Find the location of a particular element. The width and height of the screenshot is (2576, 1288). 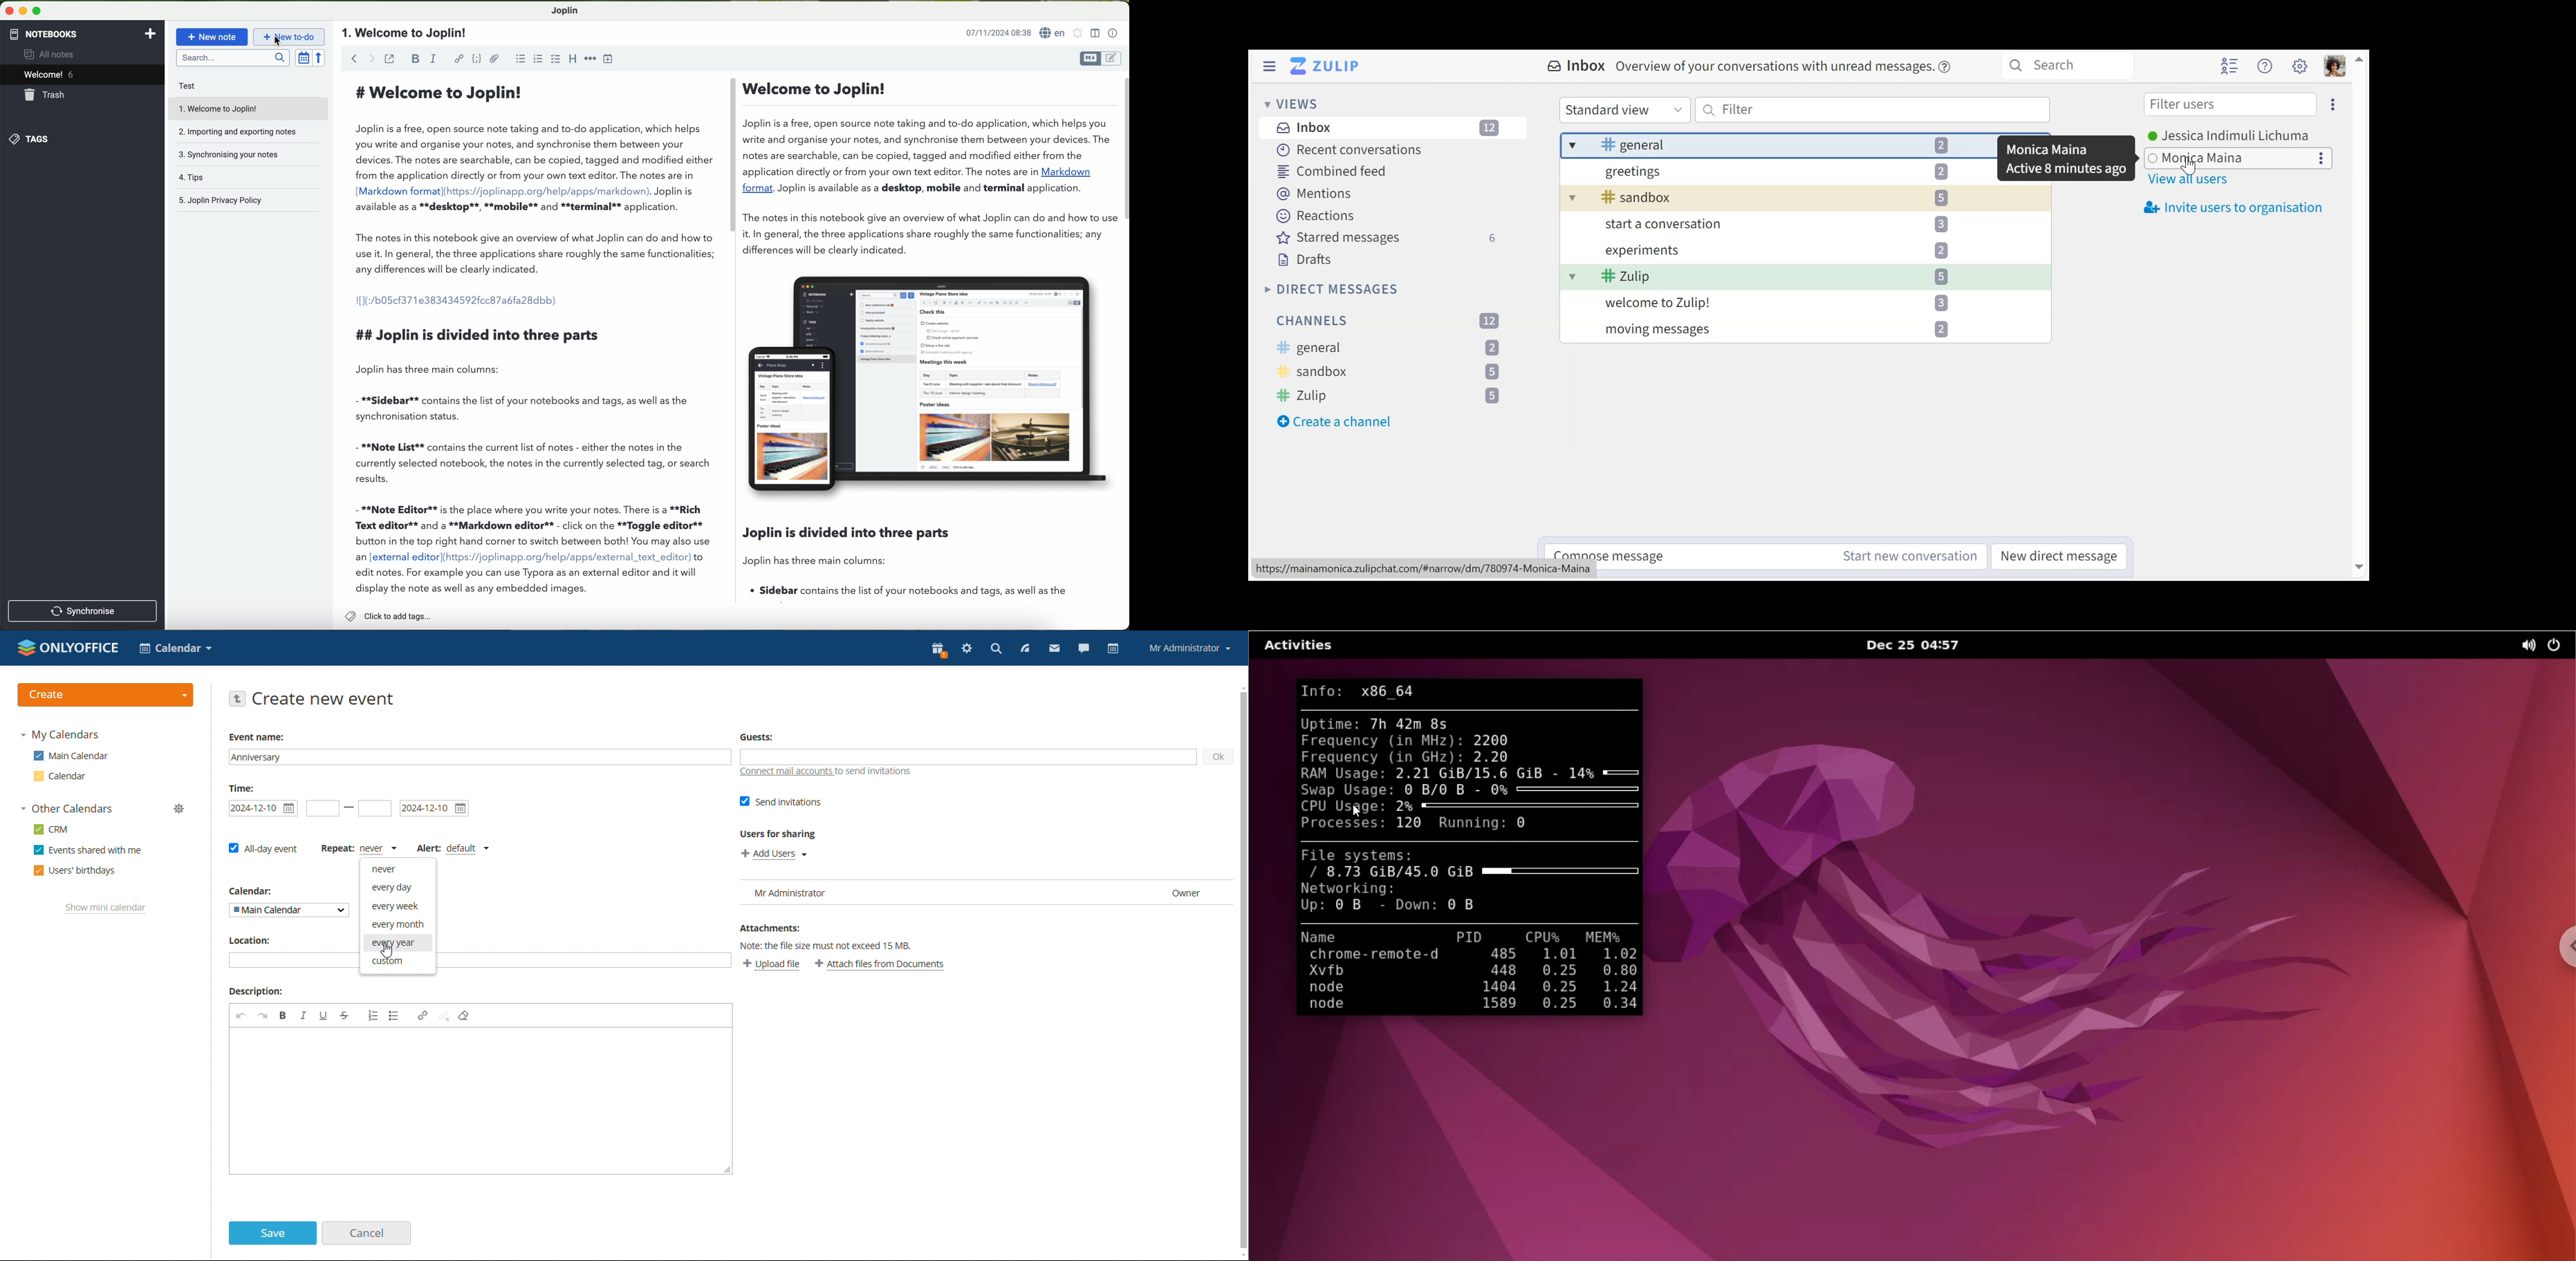

toggle editor layout is located at coordinates (1095, 34).